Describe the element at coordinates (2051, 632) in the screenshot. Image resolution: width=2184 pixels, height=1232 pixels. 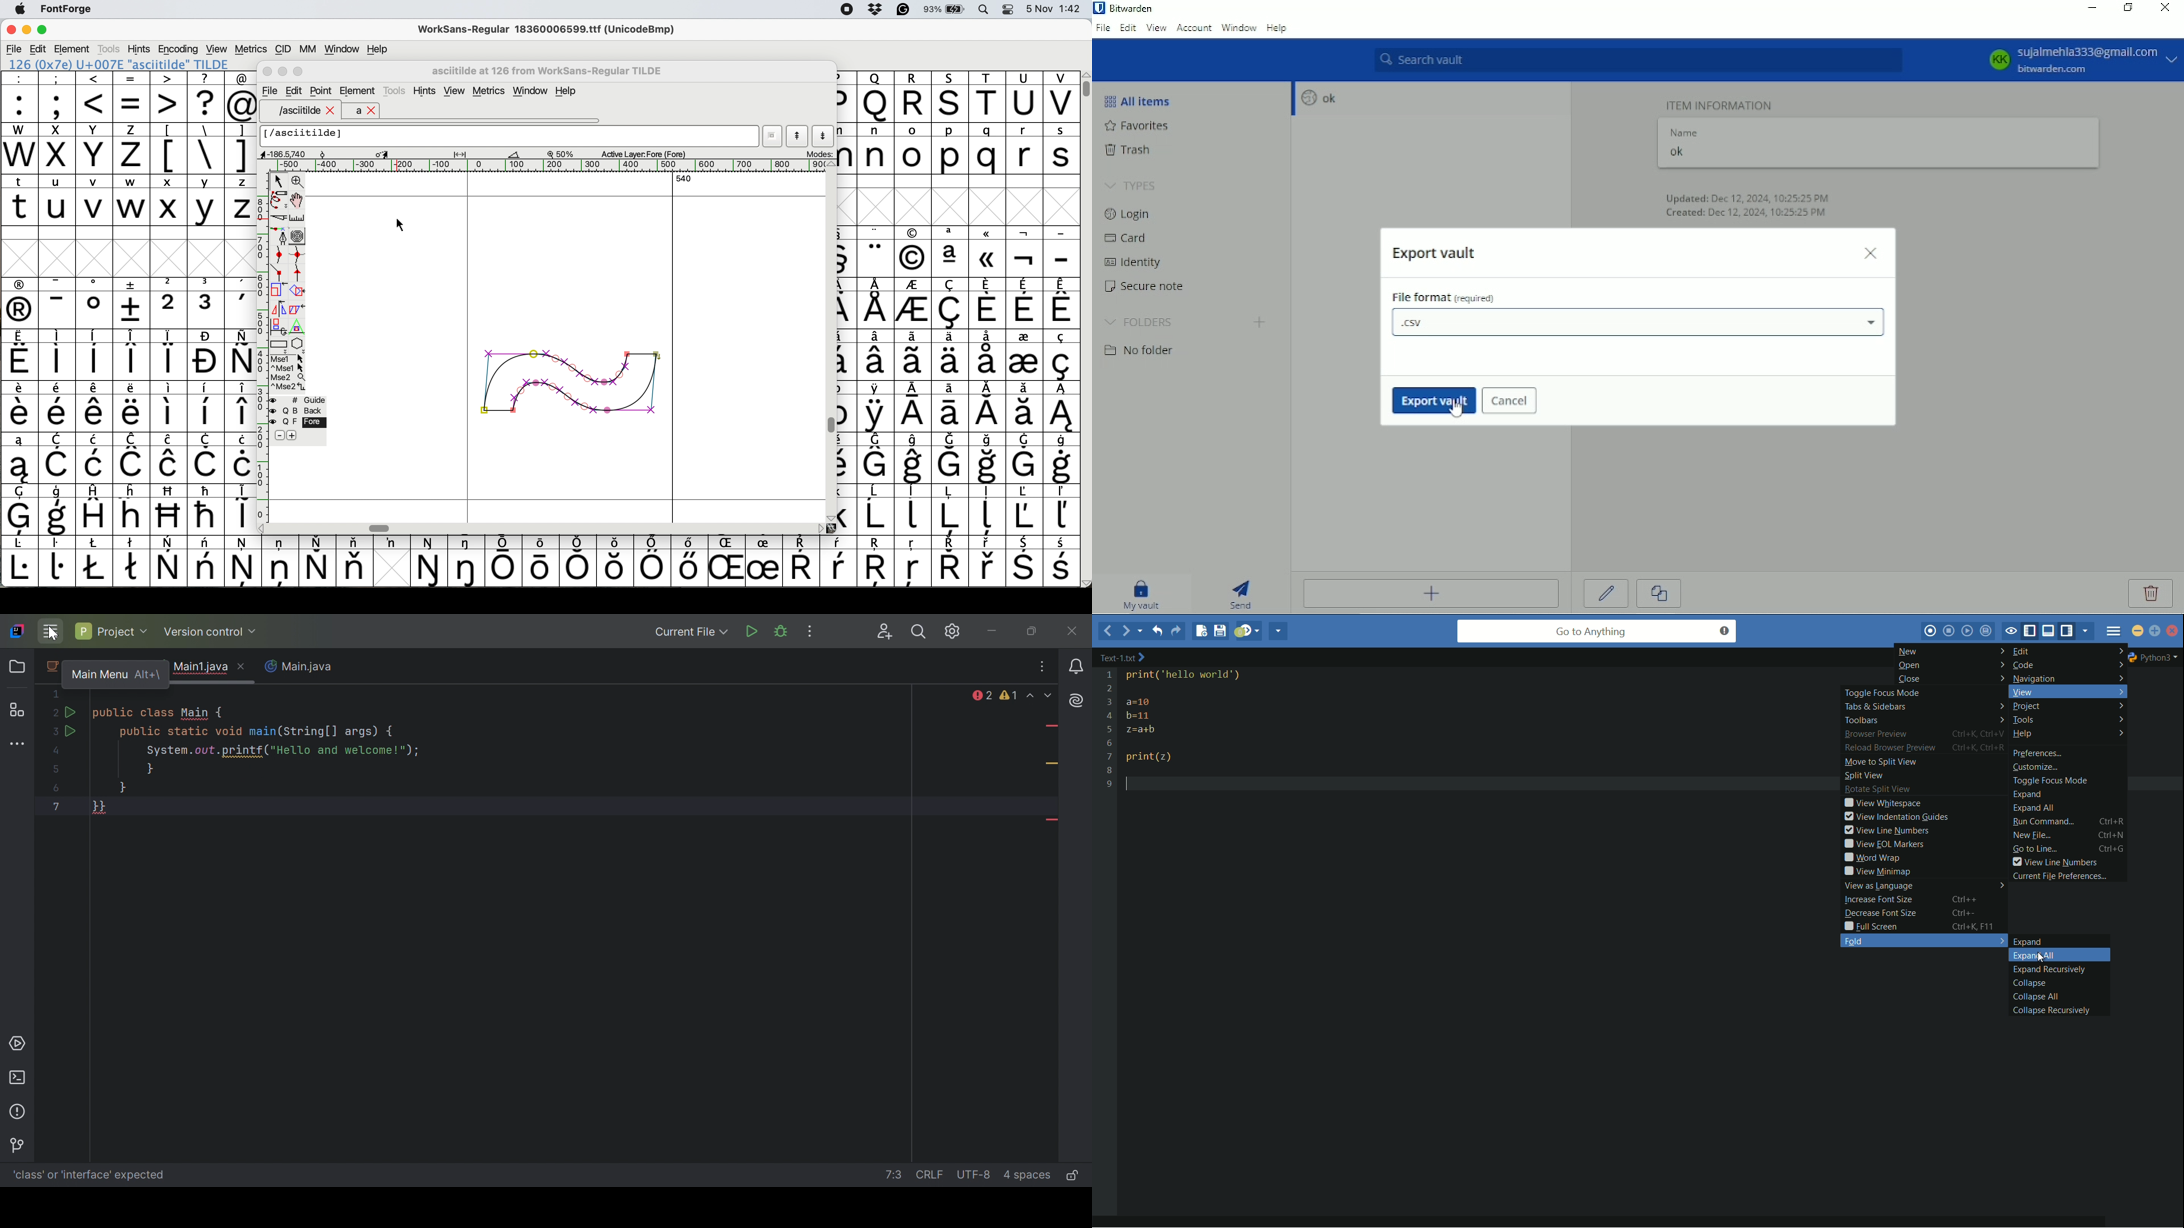
I see `show/hide bottom pane` at that location.